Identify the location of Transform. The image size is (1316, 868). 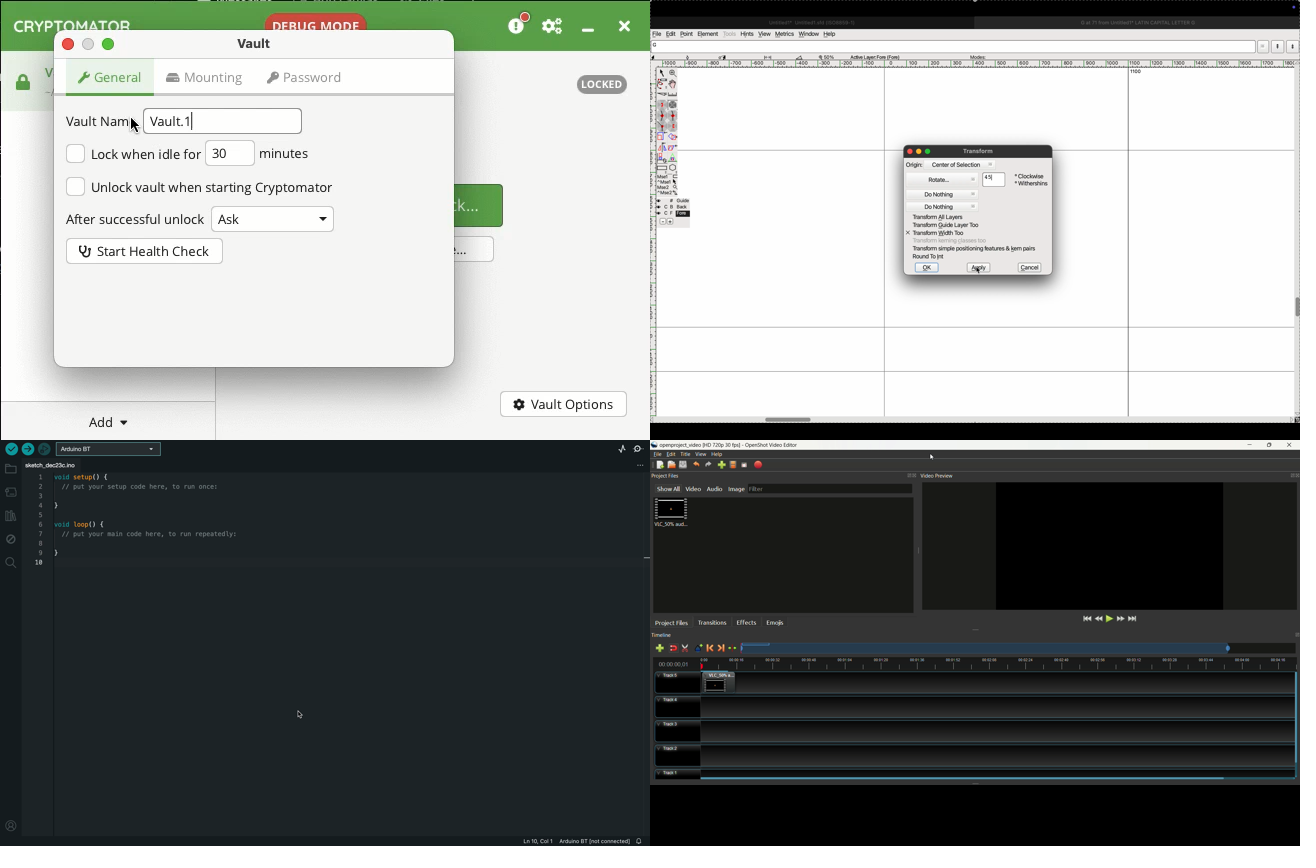
(979, 152).